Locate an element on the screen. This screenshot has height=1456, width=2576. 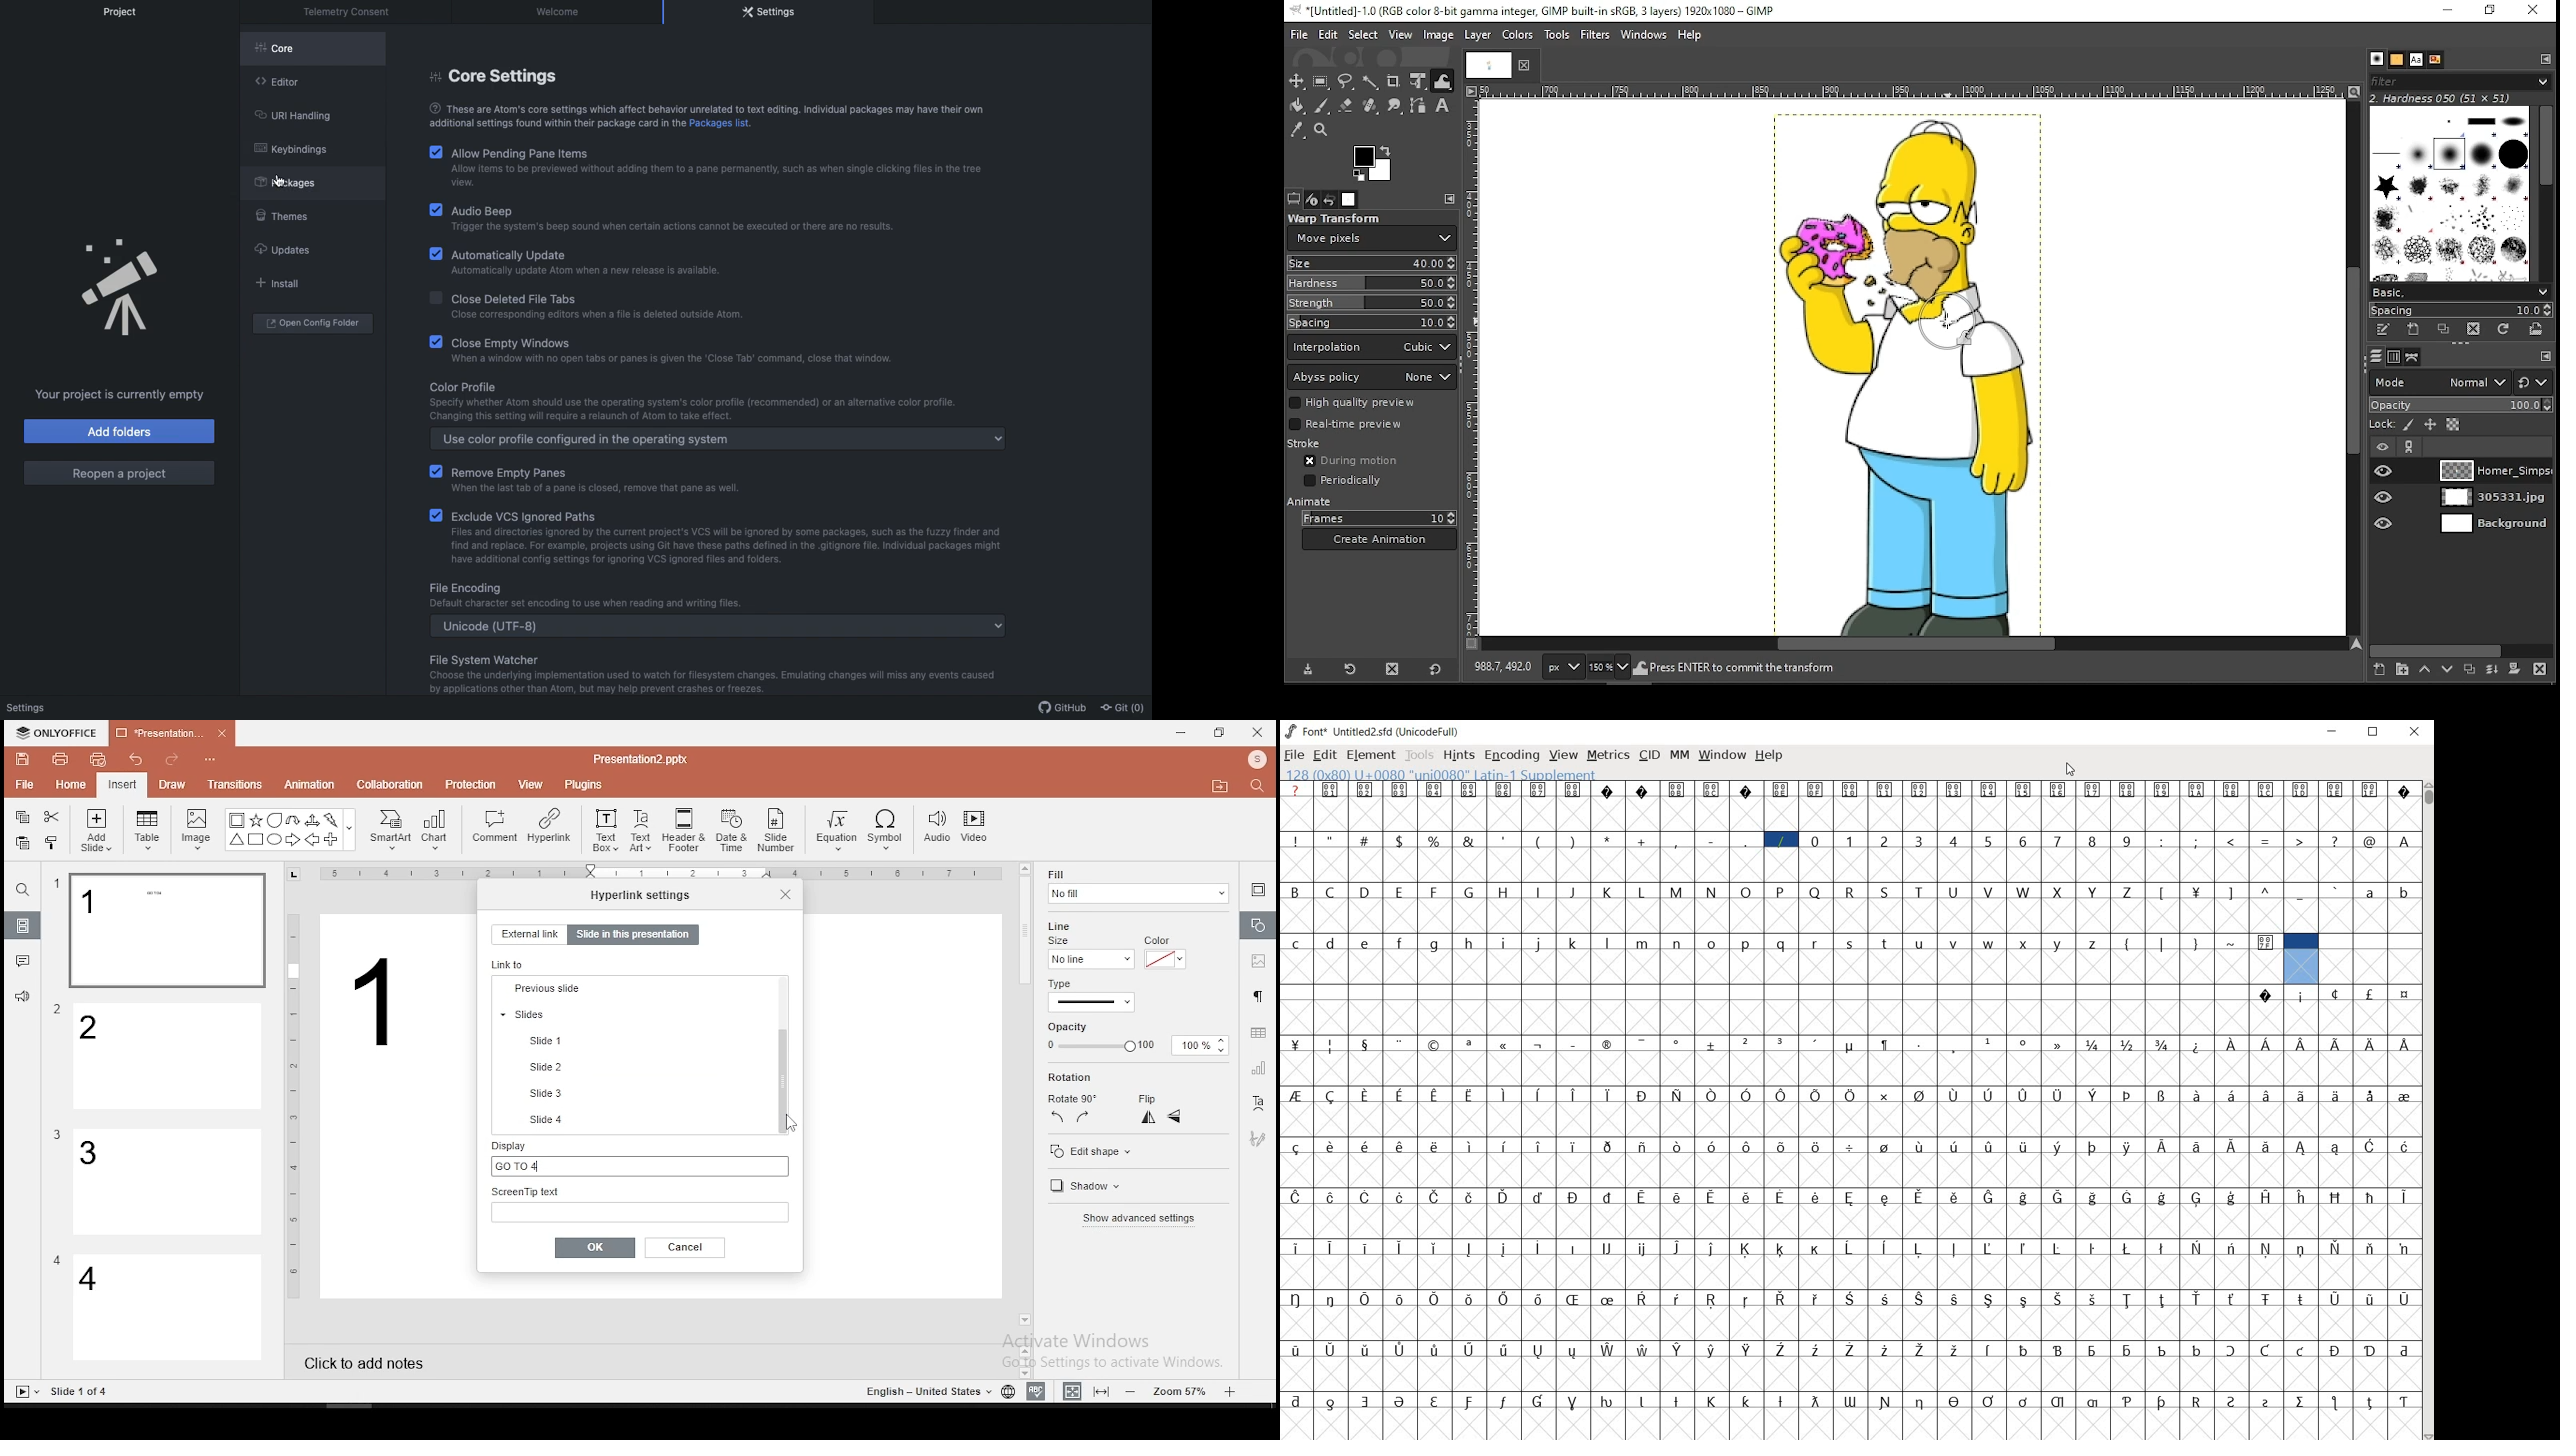
Symbol is located at coordinates (1679, 1043).